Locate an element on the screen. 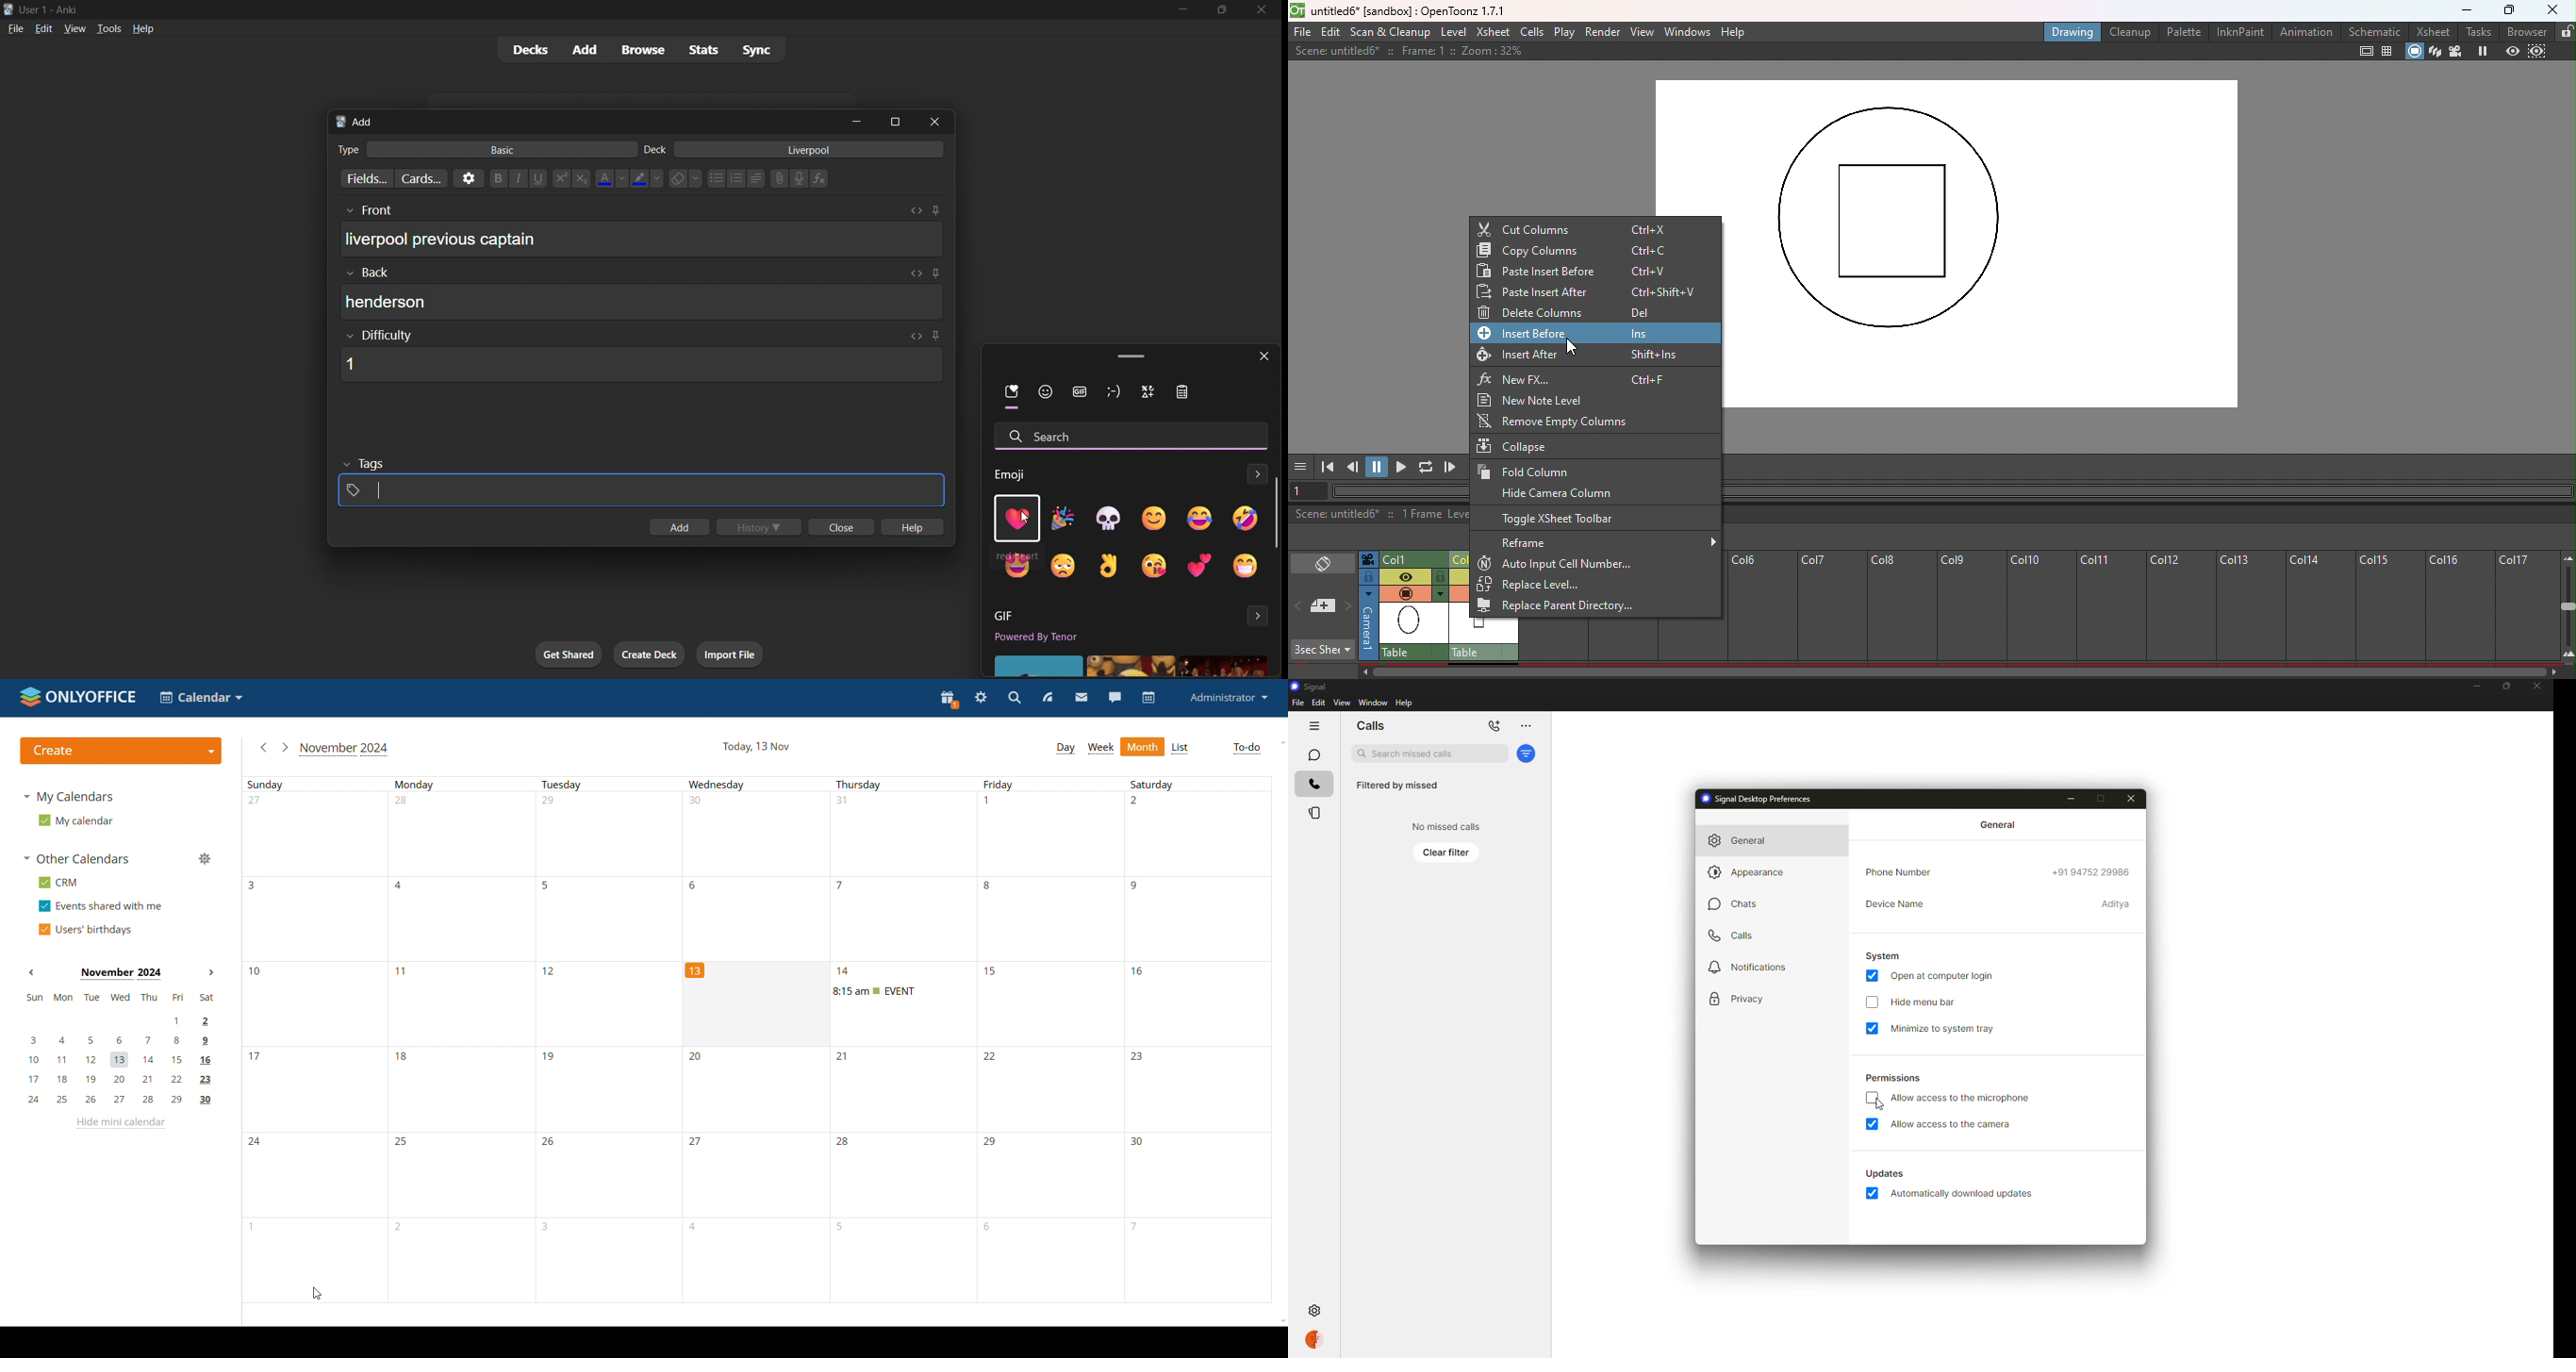  current month is located at coordinates (121, 973).